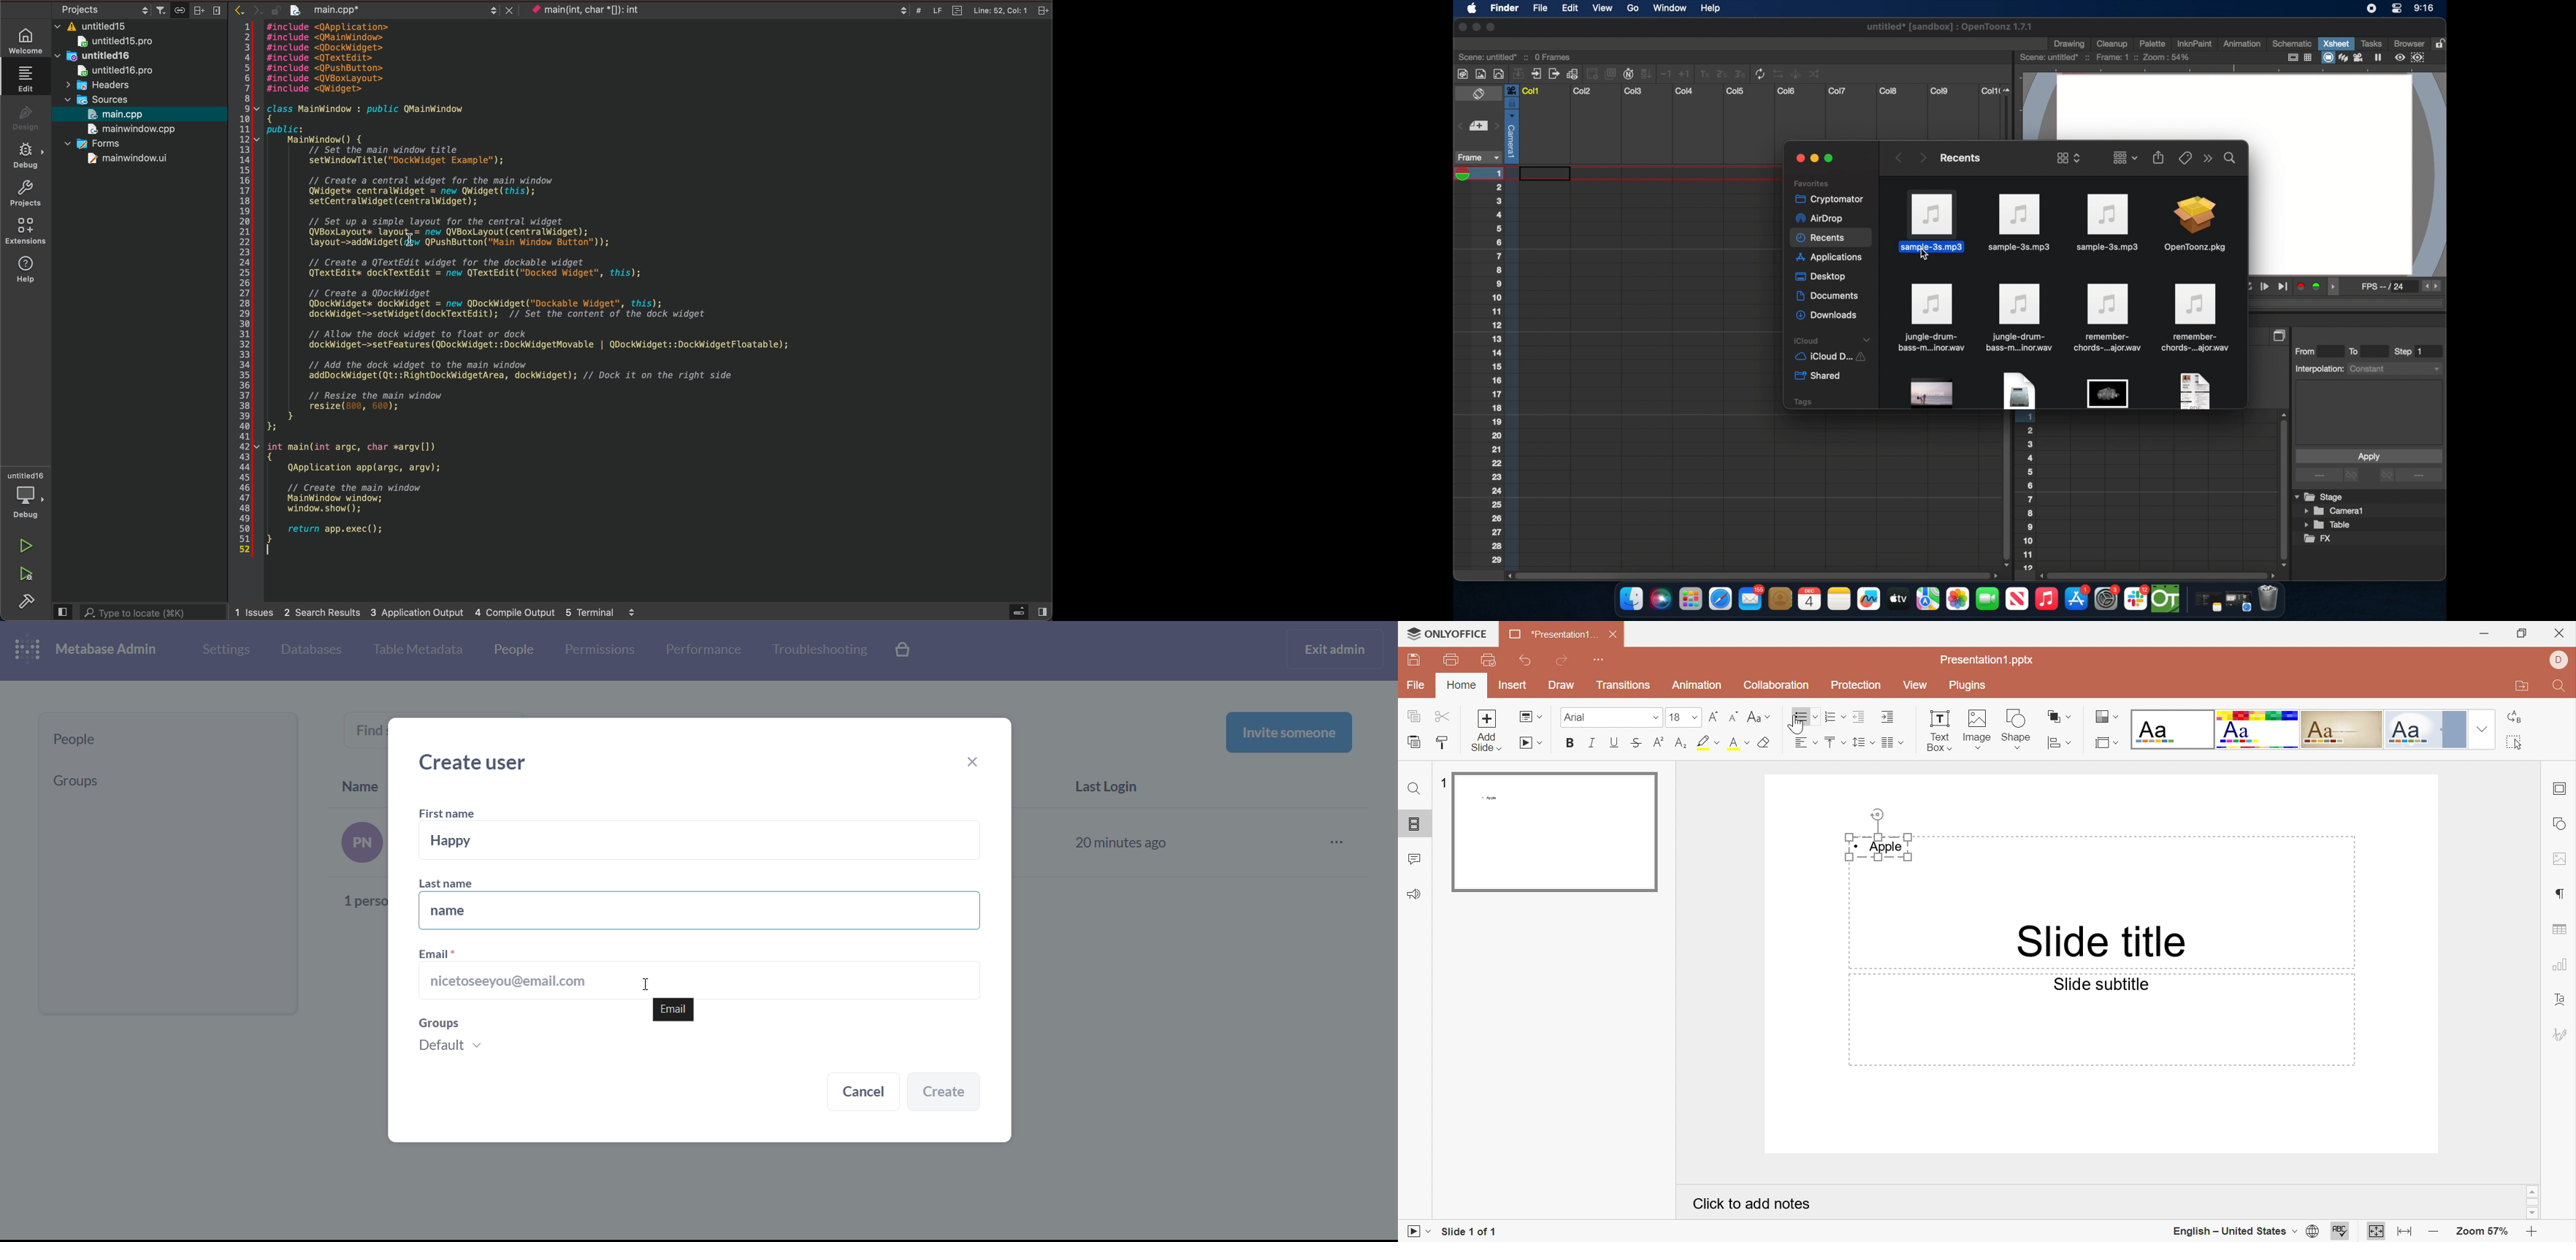 This screenshot has width=2576, height=1260. What do you see at coordinates (2435, 1231) in the screenshot?
I see `Zoom out` at bounding box center [2435, 1231].